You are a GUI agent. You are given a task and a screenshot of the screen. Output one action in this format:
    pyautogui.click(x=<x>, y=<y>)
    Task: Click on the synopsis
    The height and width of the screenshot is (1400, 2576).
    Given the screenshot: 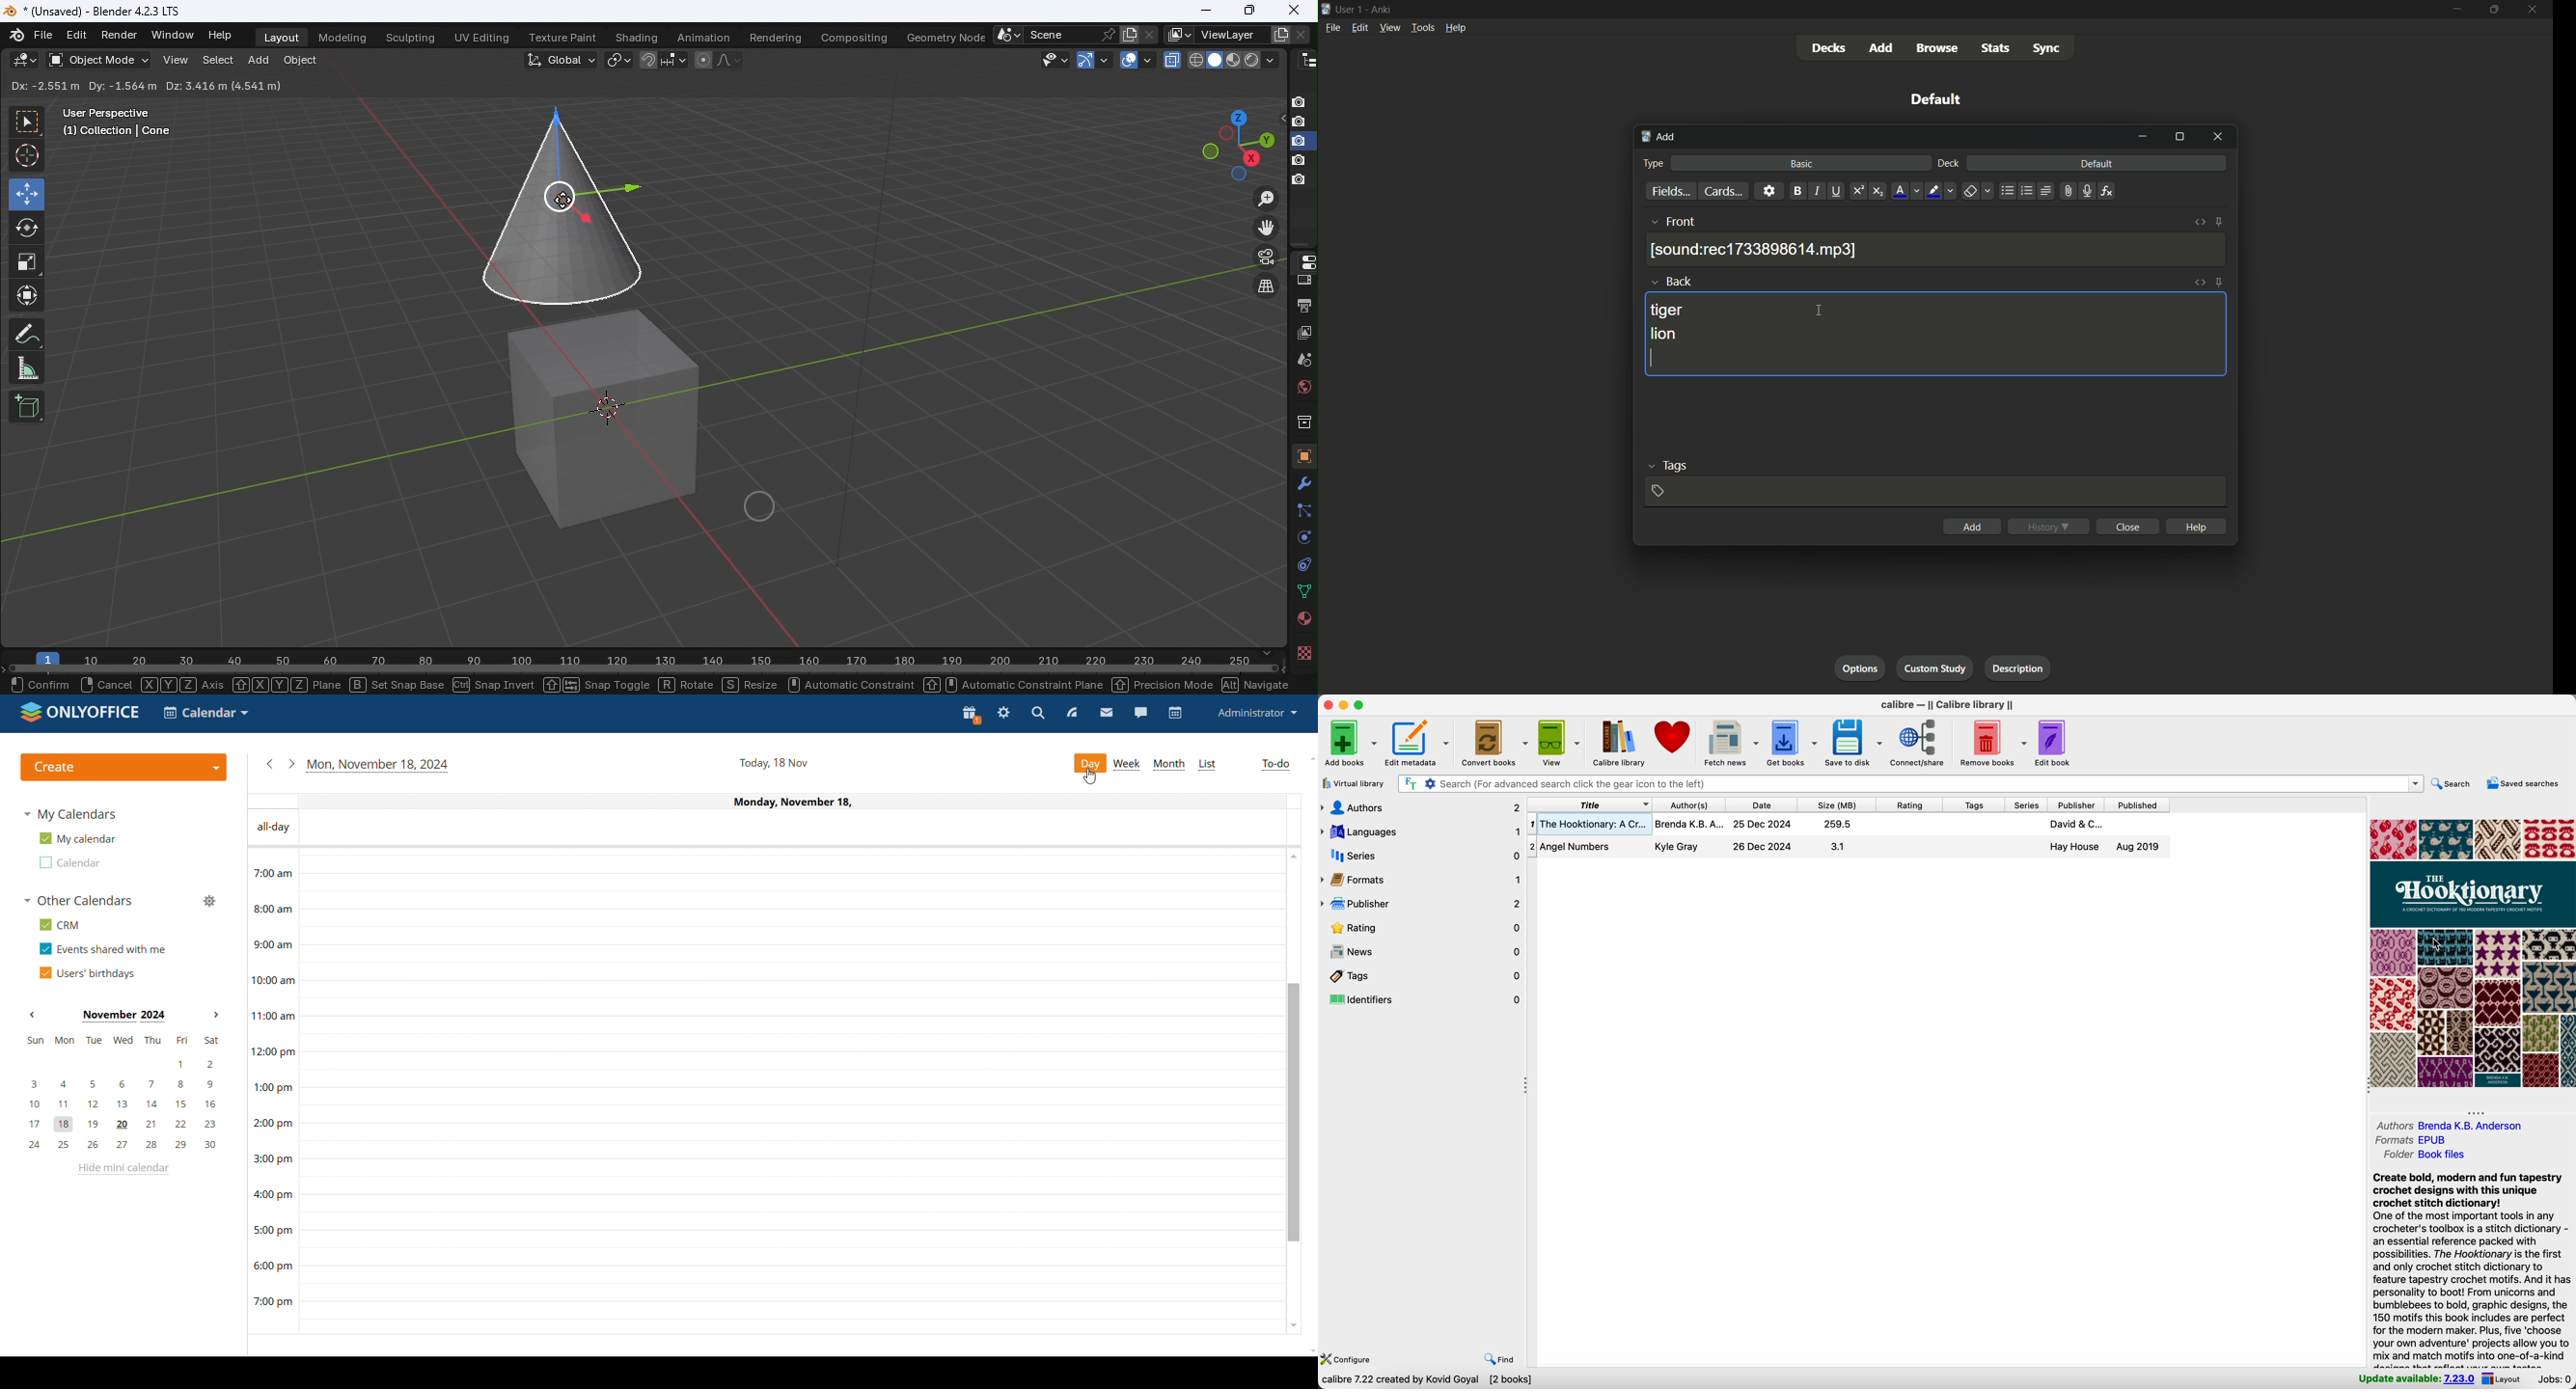 What is the action you would take?
    pyautogui.click(x=2472, y=1268)
    